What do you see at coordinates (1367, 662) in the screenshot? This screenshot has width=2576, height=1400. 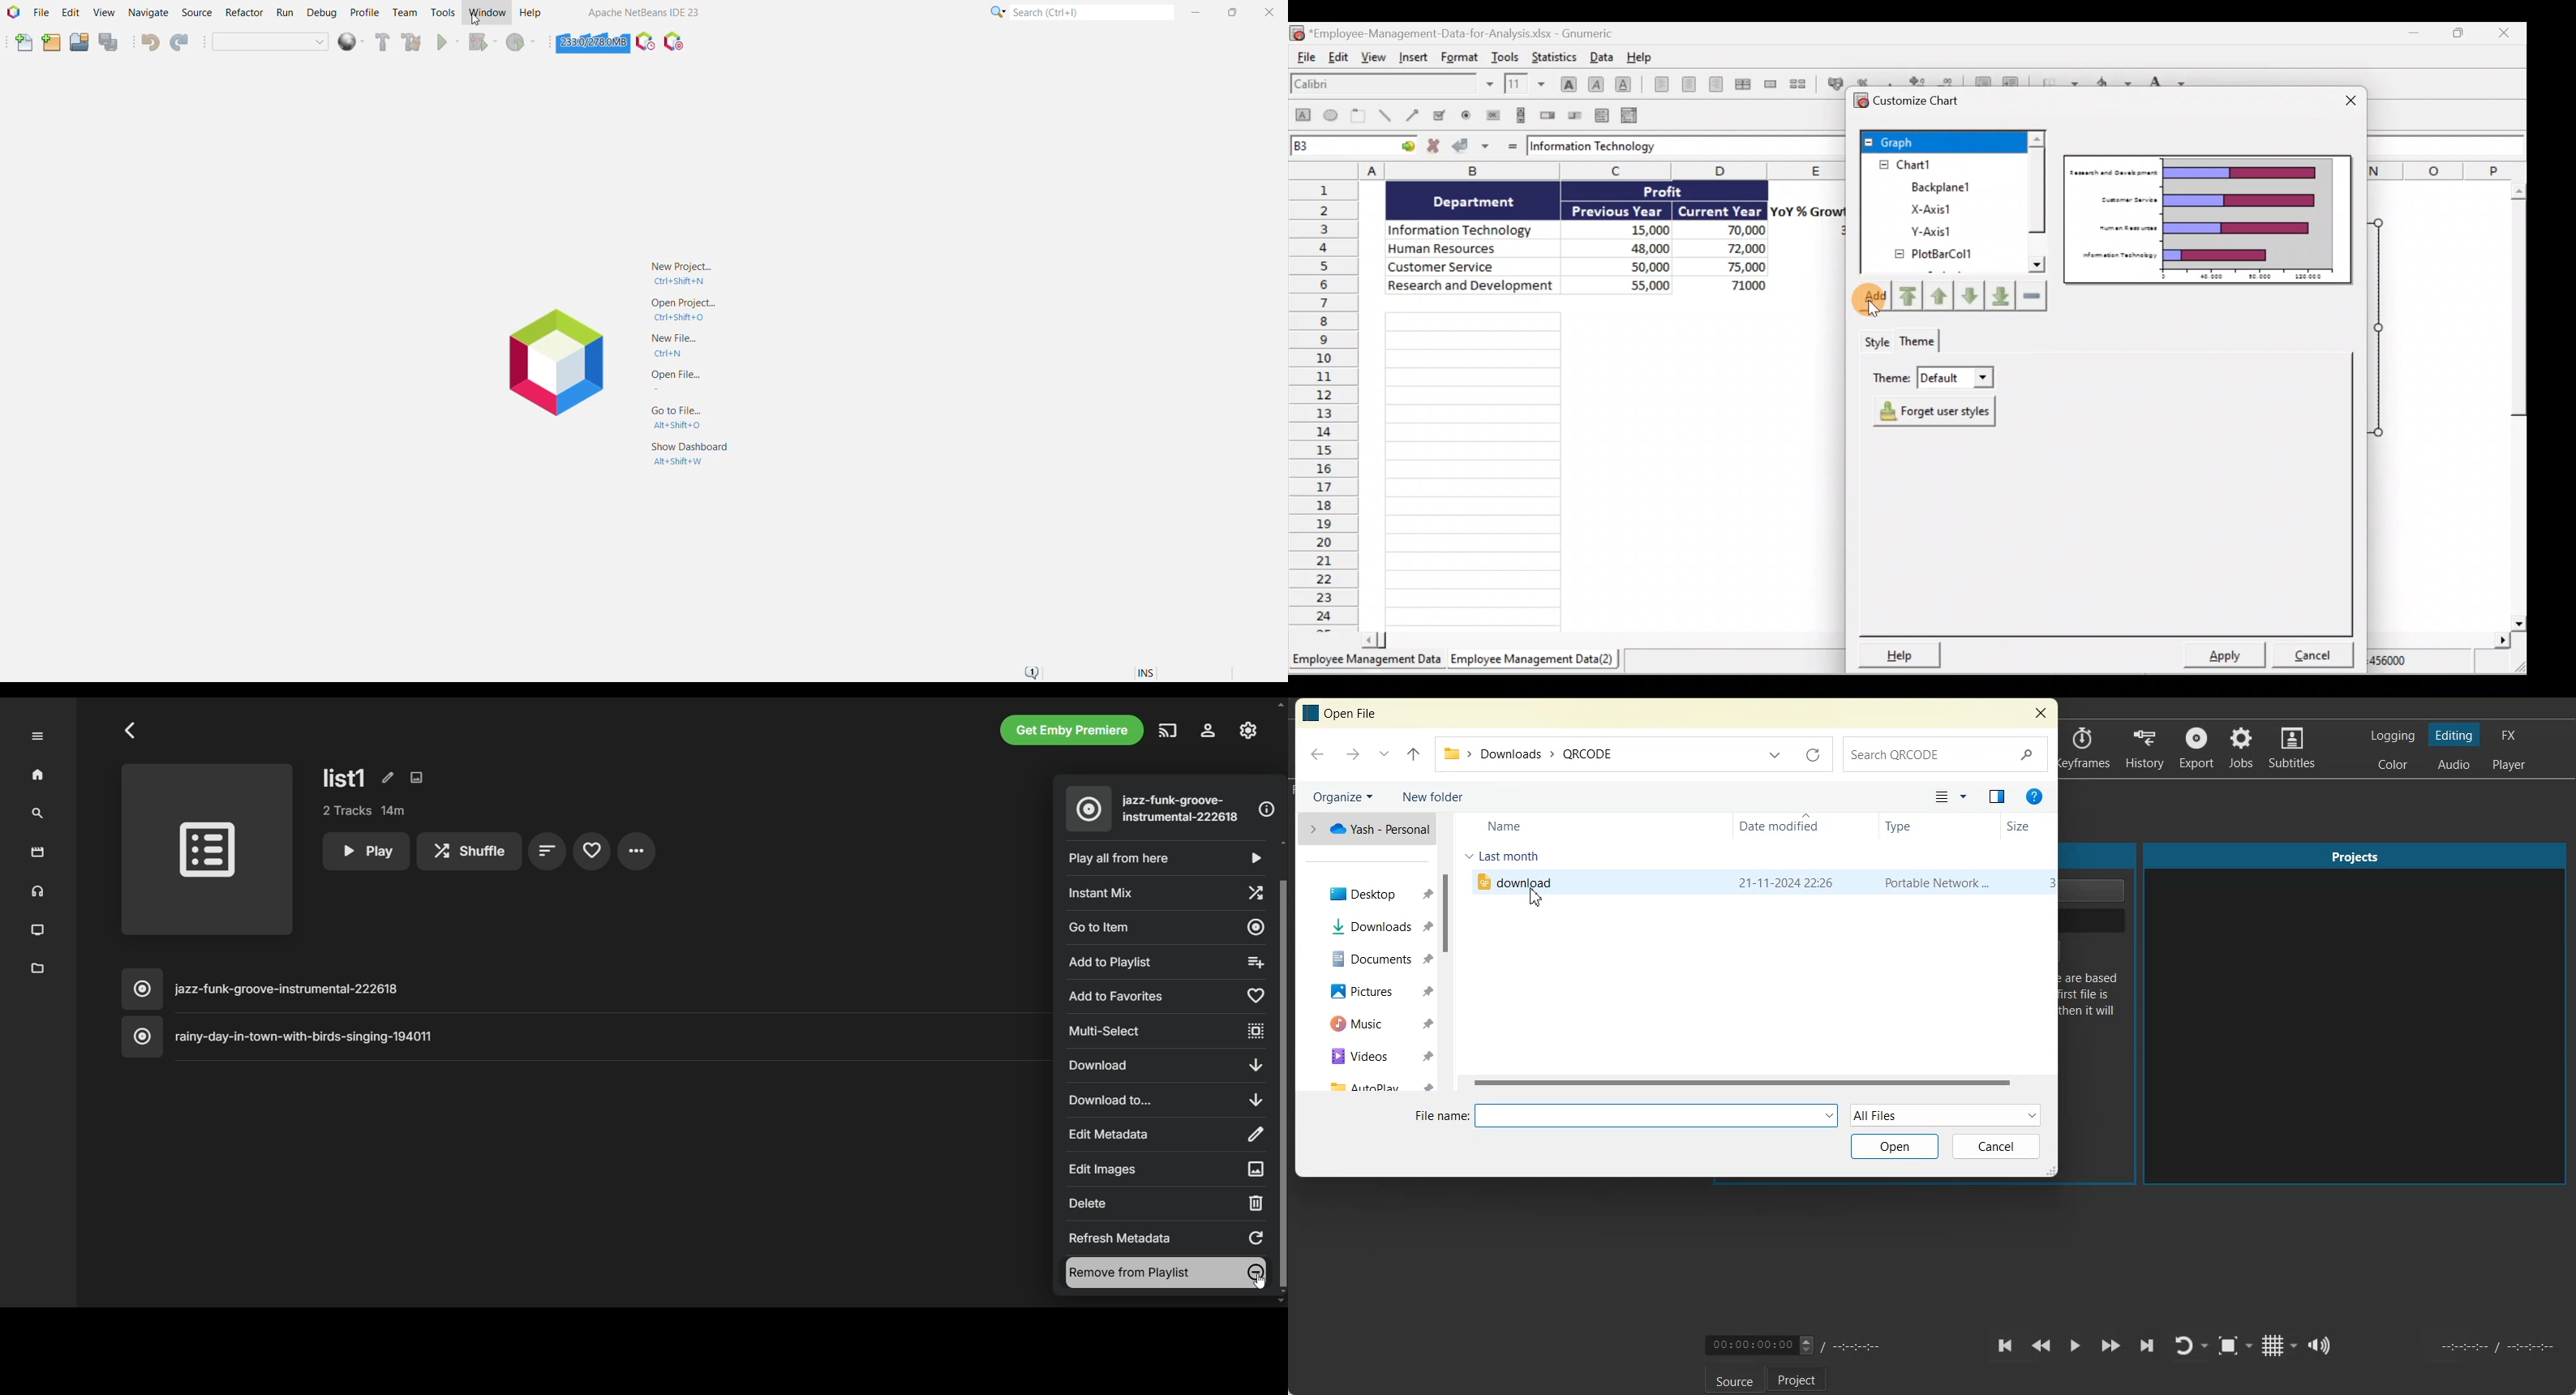 I see `Sheet 1` at bounding box center [1367, 662].